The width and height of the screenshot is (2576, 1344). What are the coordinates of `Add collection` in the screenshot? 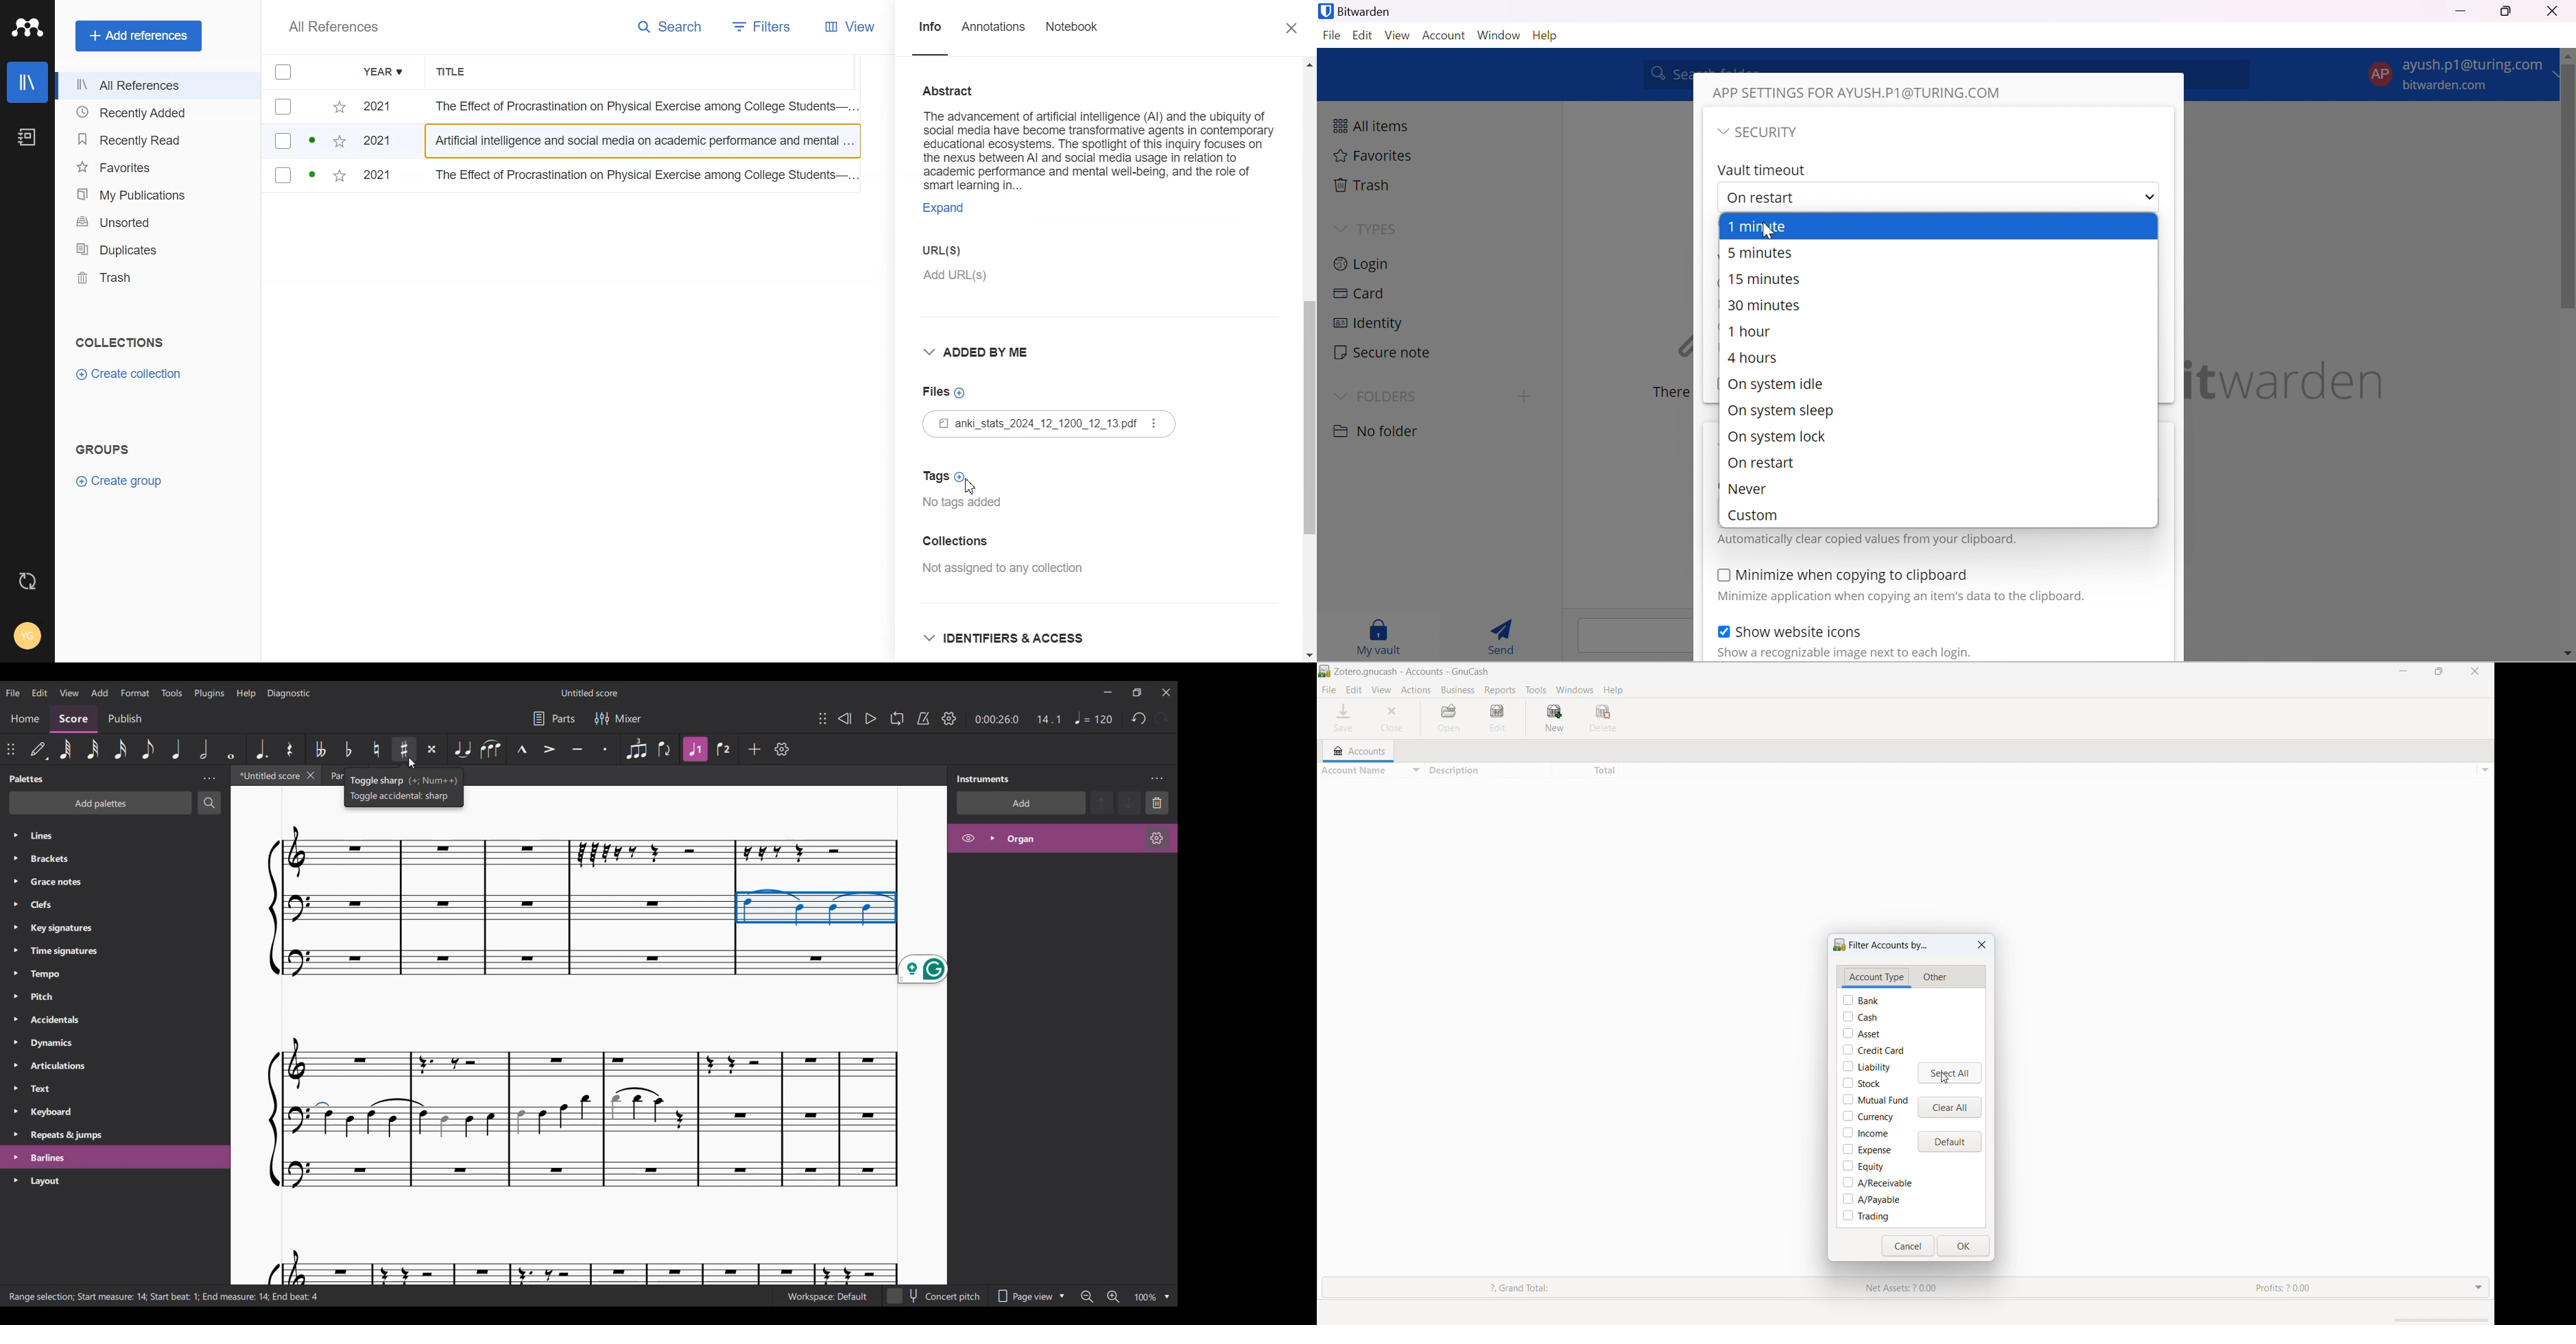 It's located at (1007, 544).